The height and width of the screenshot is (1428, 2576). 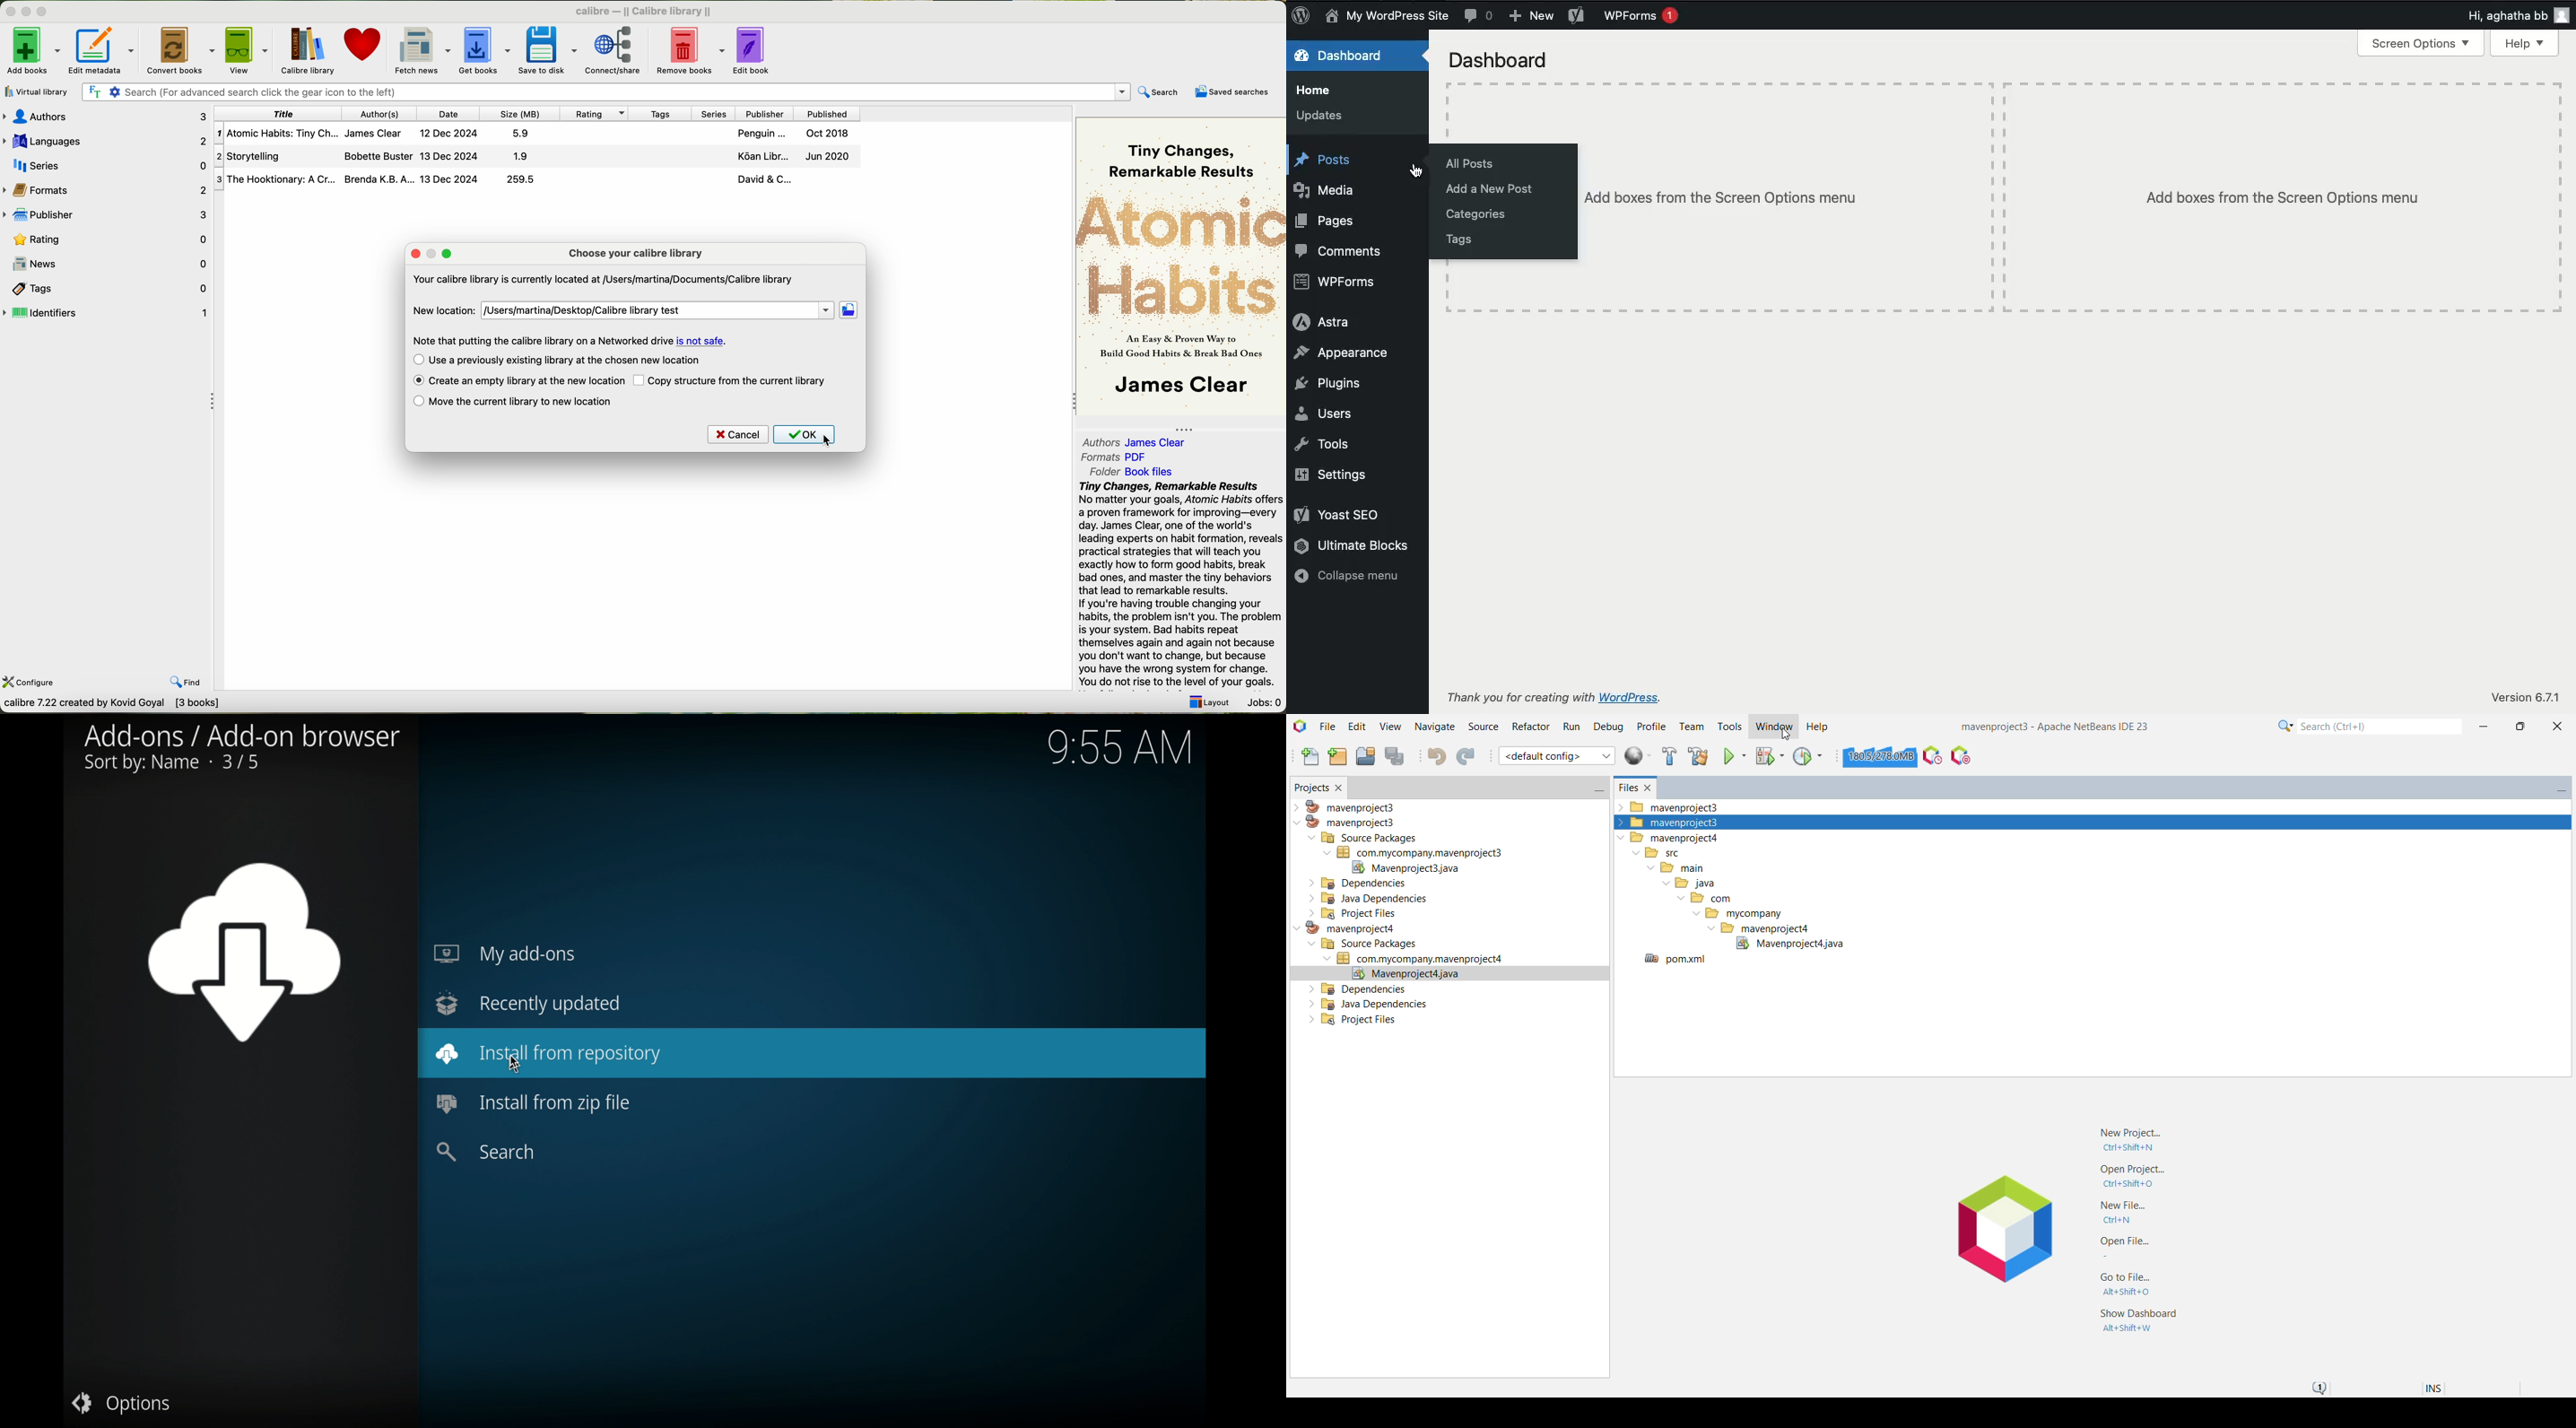 I want to click on options, so click(x=120, y=1404).